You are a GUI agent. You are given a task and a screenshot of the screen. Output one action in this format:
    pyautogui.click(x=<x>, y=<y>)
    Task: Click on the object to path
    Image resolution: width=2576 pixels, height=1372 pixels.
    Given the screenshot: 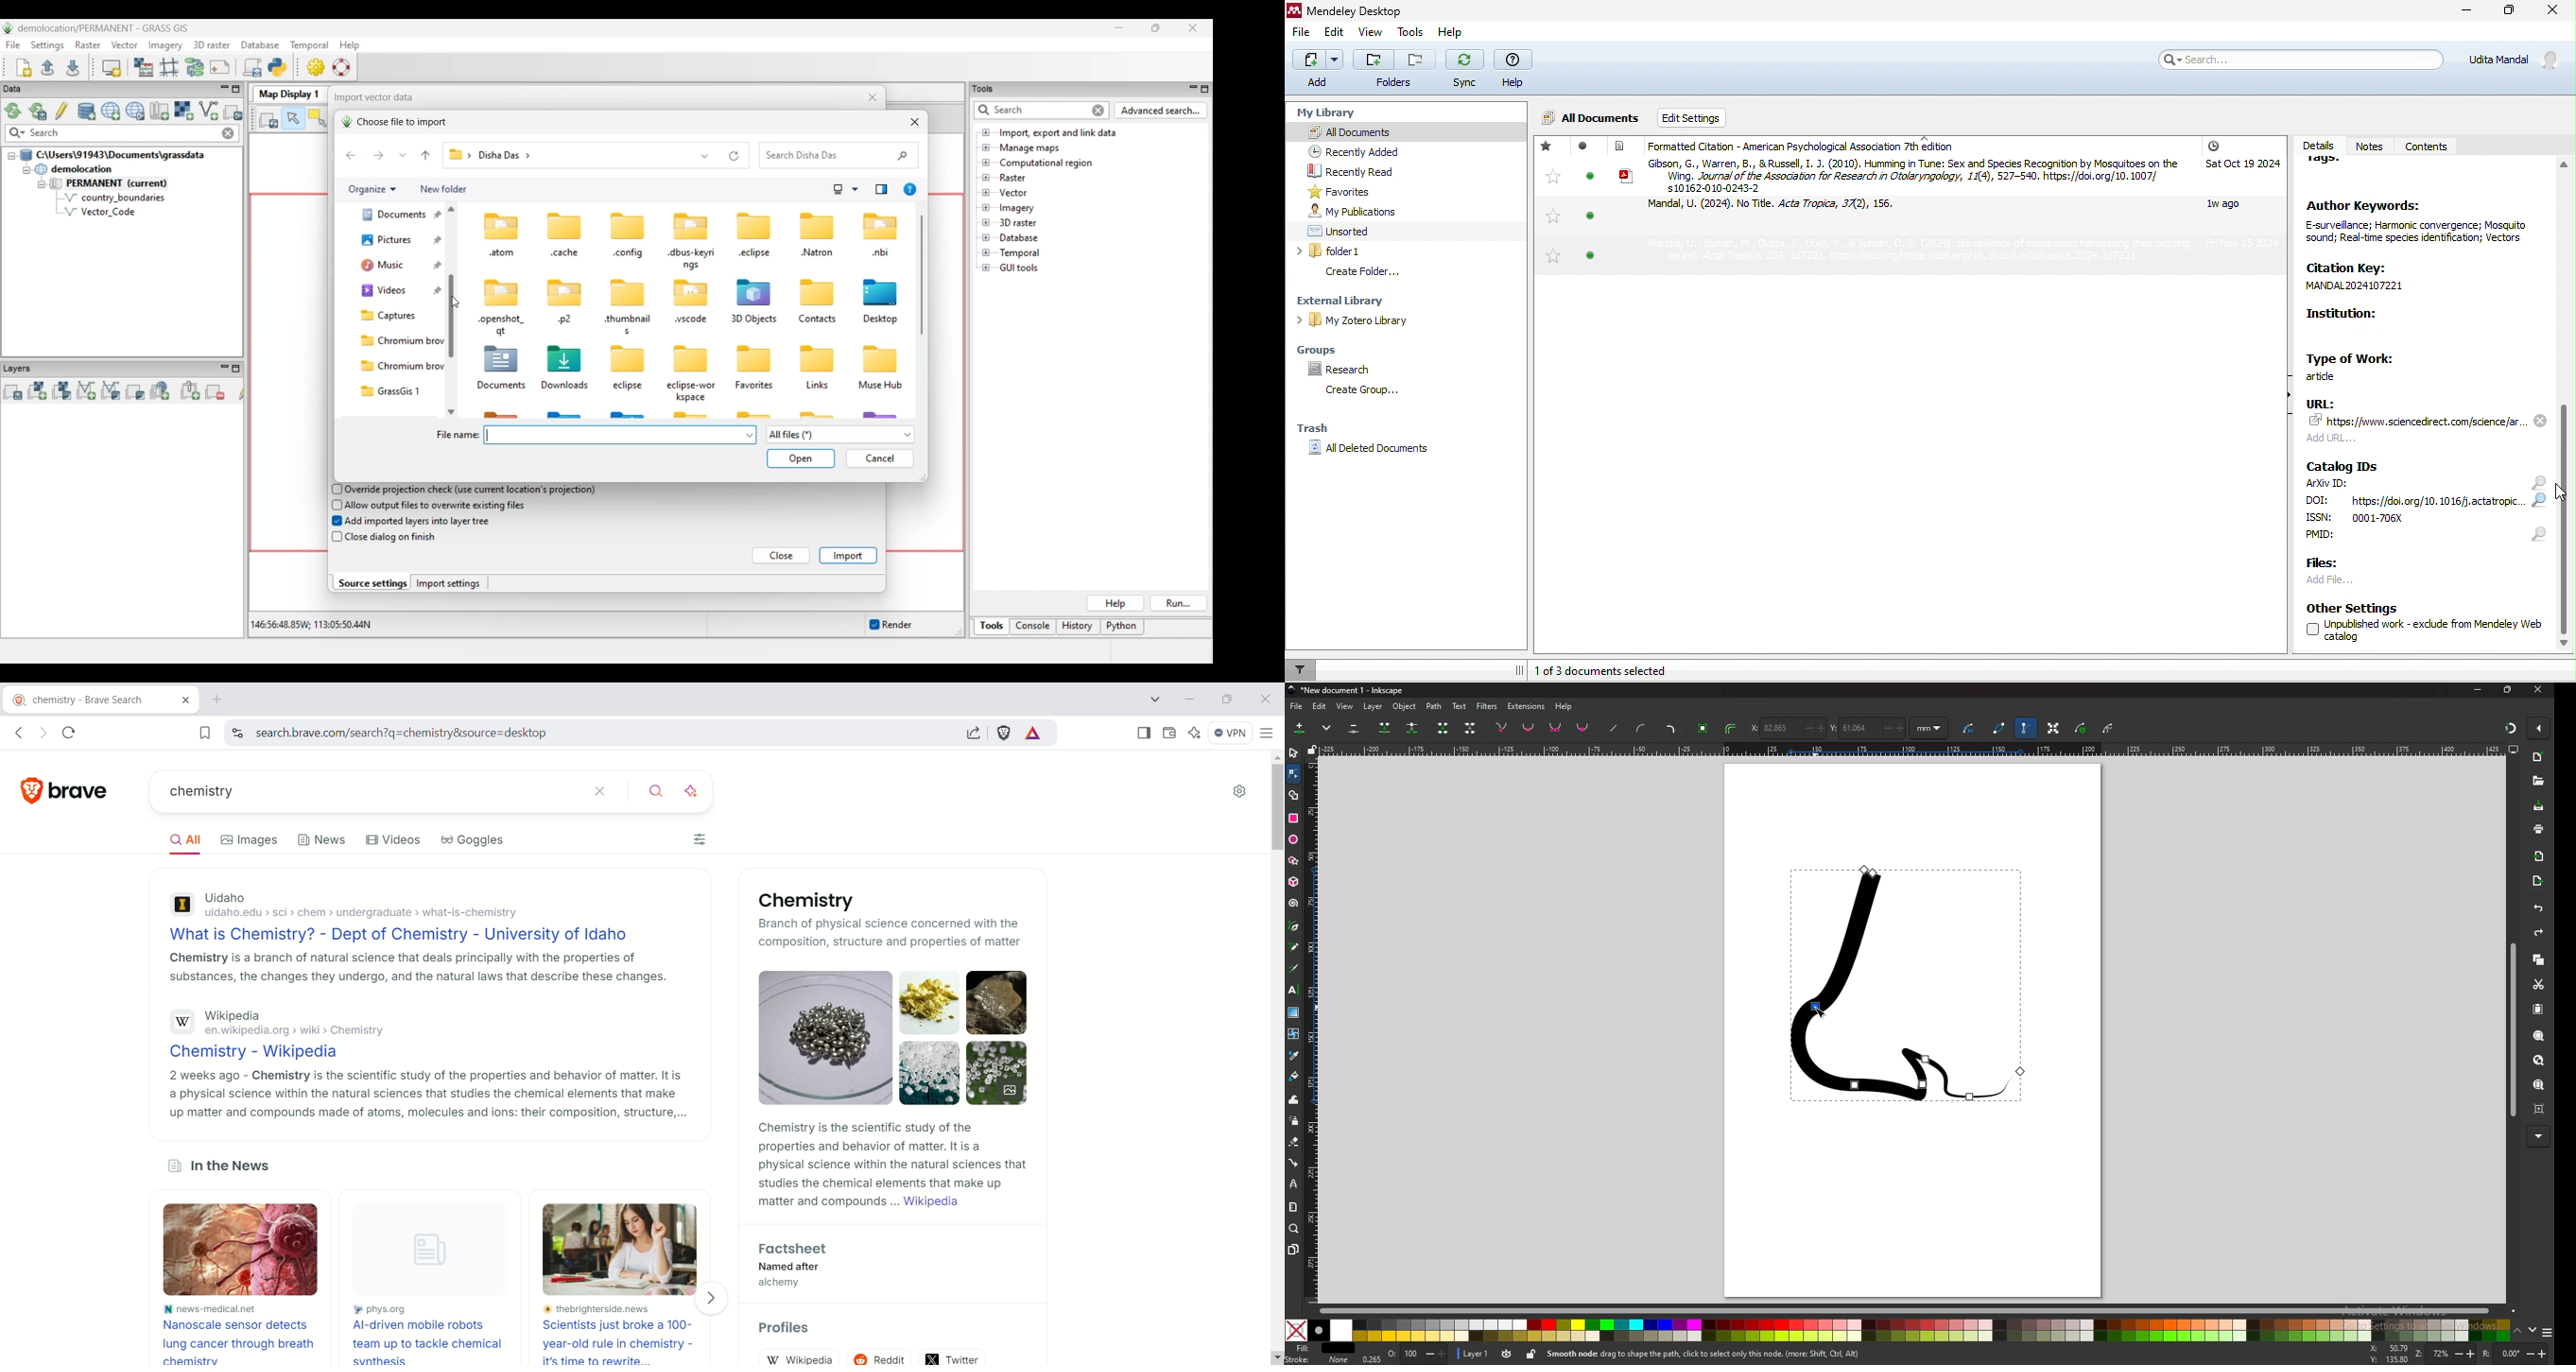 What is the action you would take?
    pyautogui.click(x=1705, y=727)
    